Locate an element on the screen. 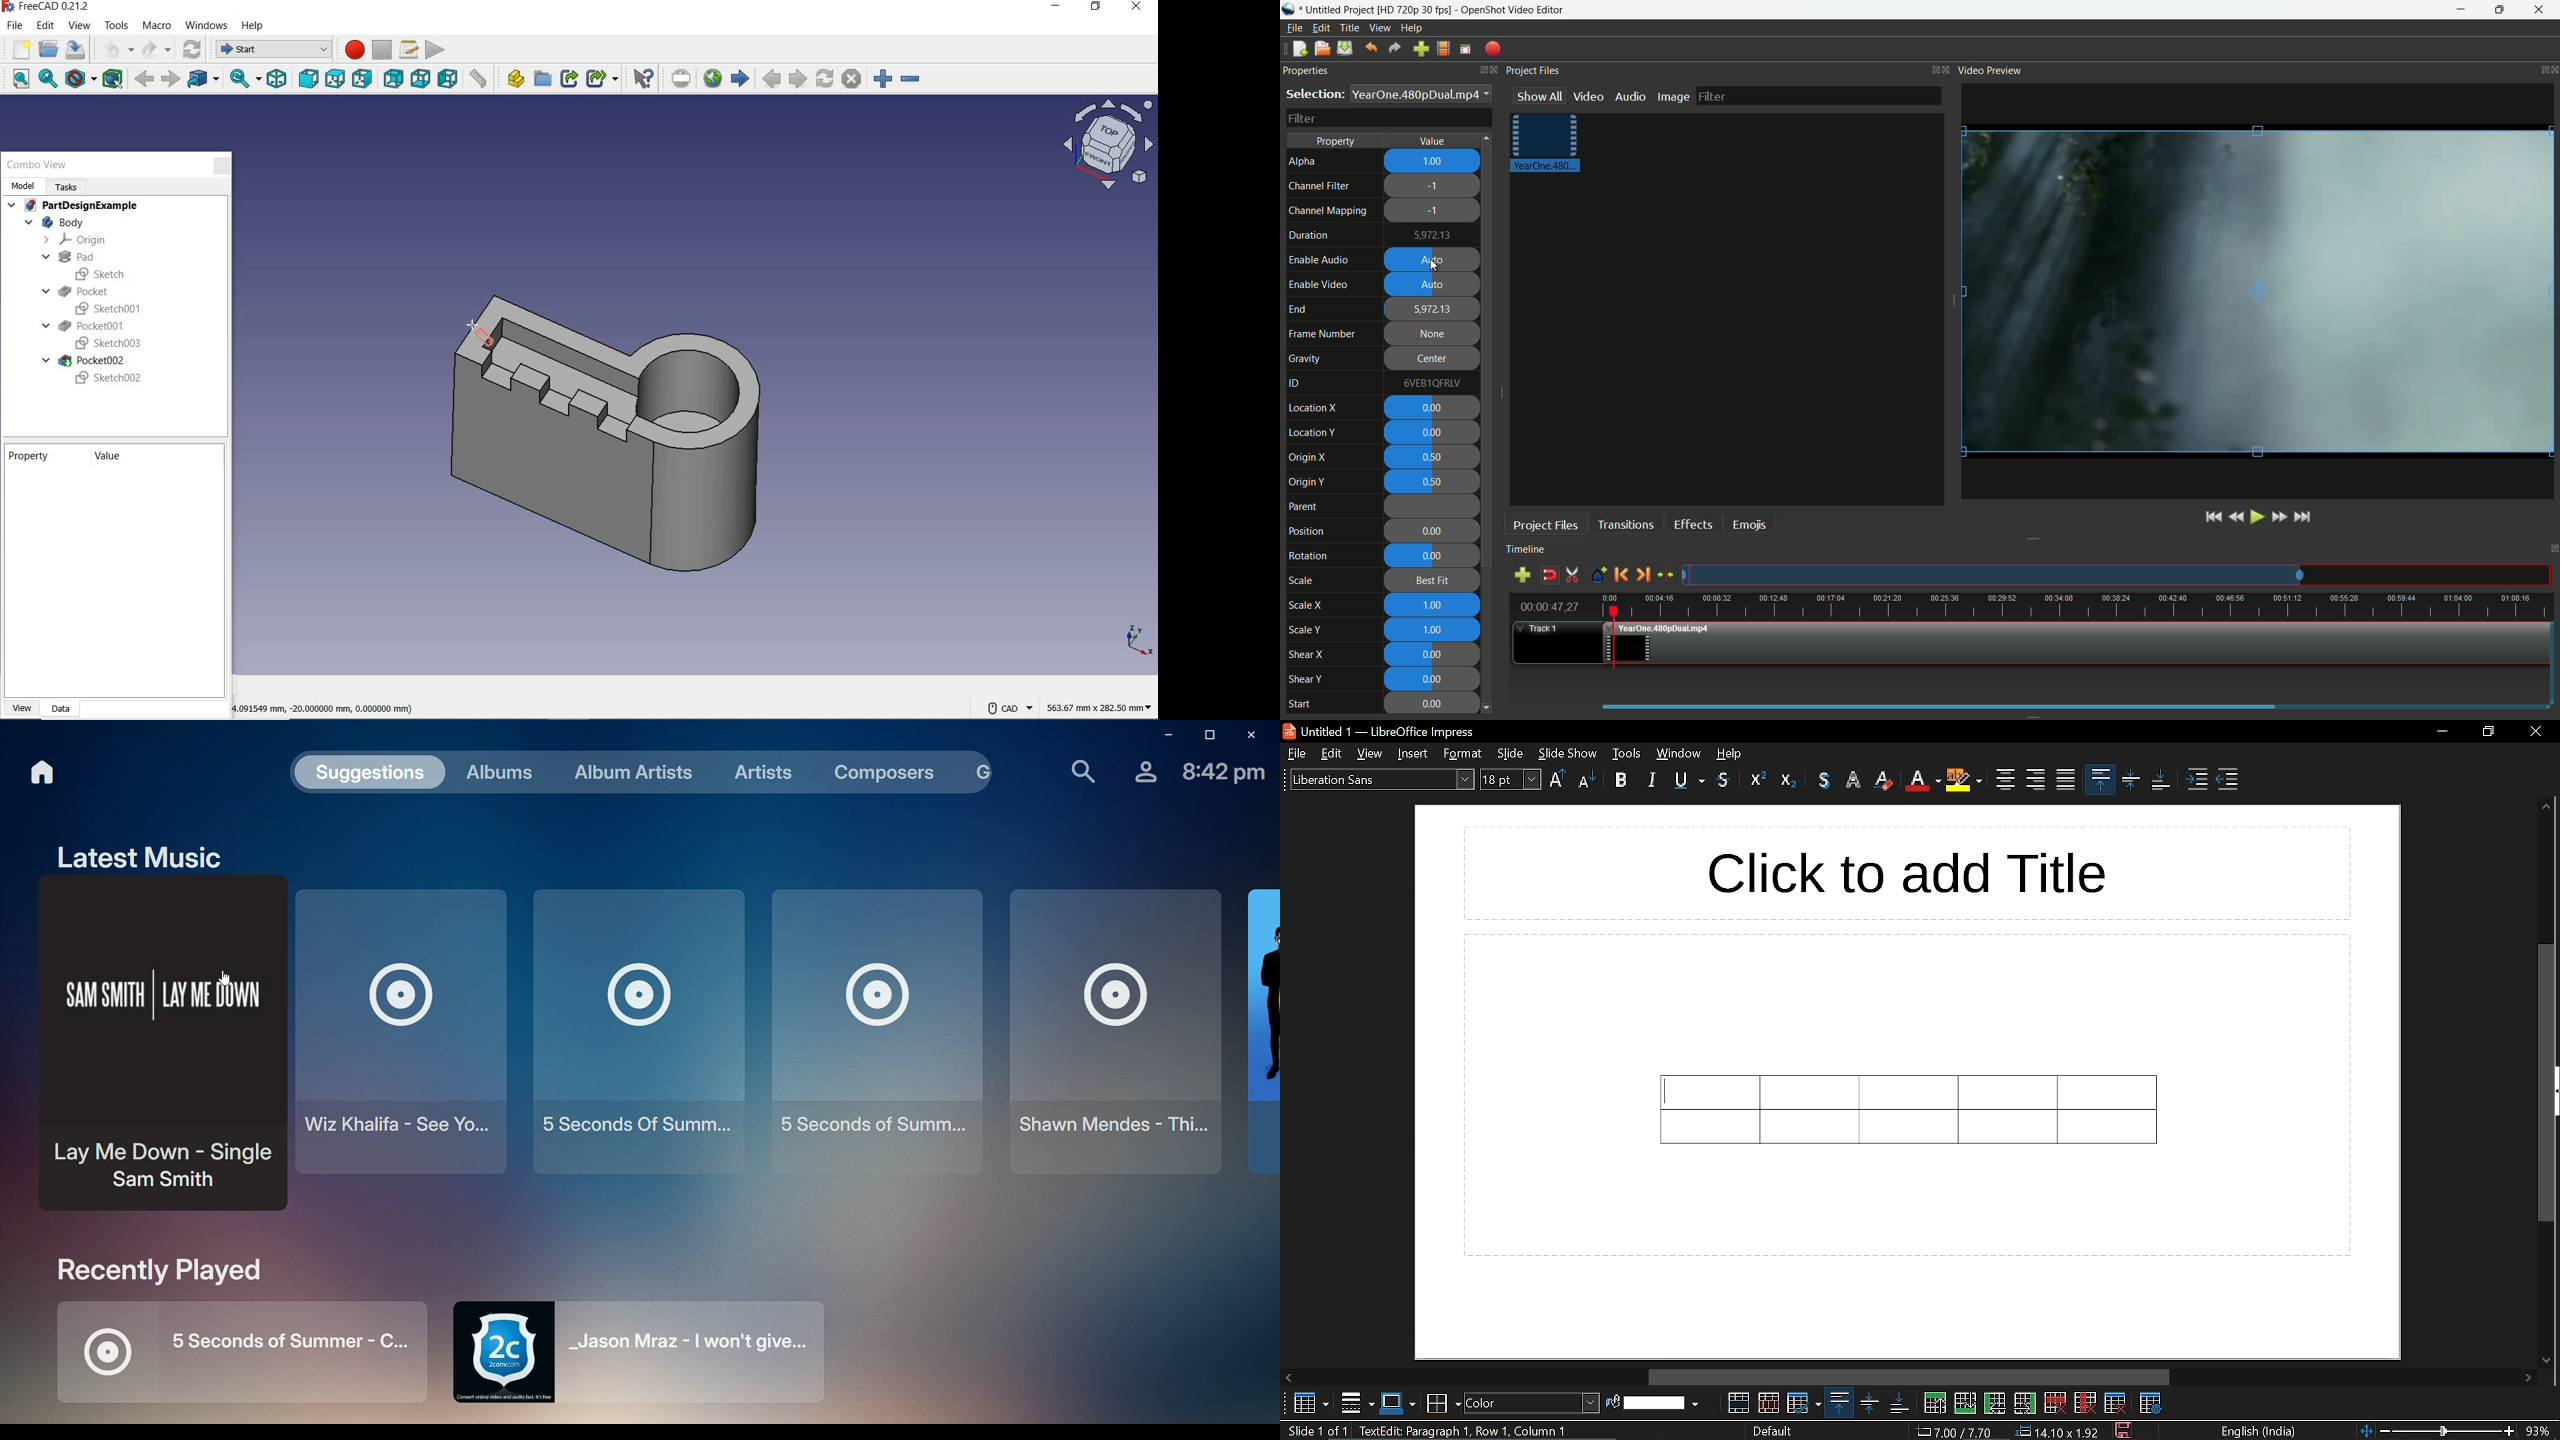  window is located at coordinates (1678, 754).